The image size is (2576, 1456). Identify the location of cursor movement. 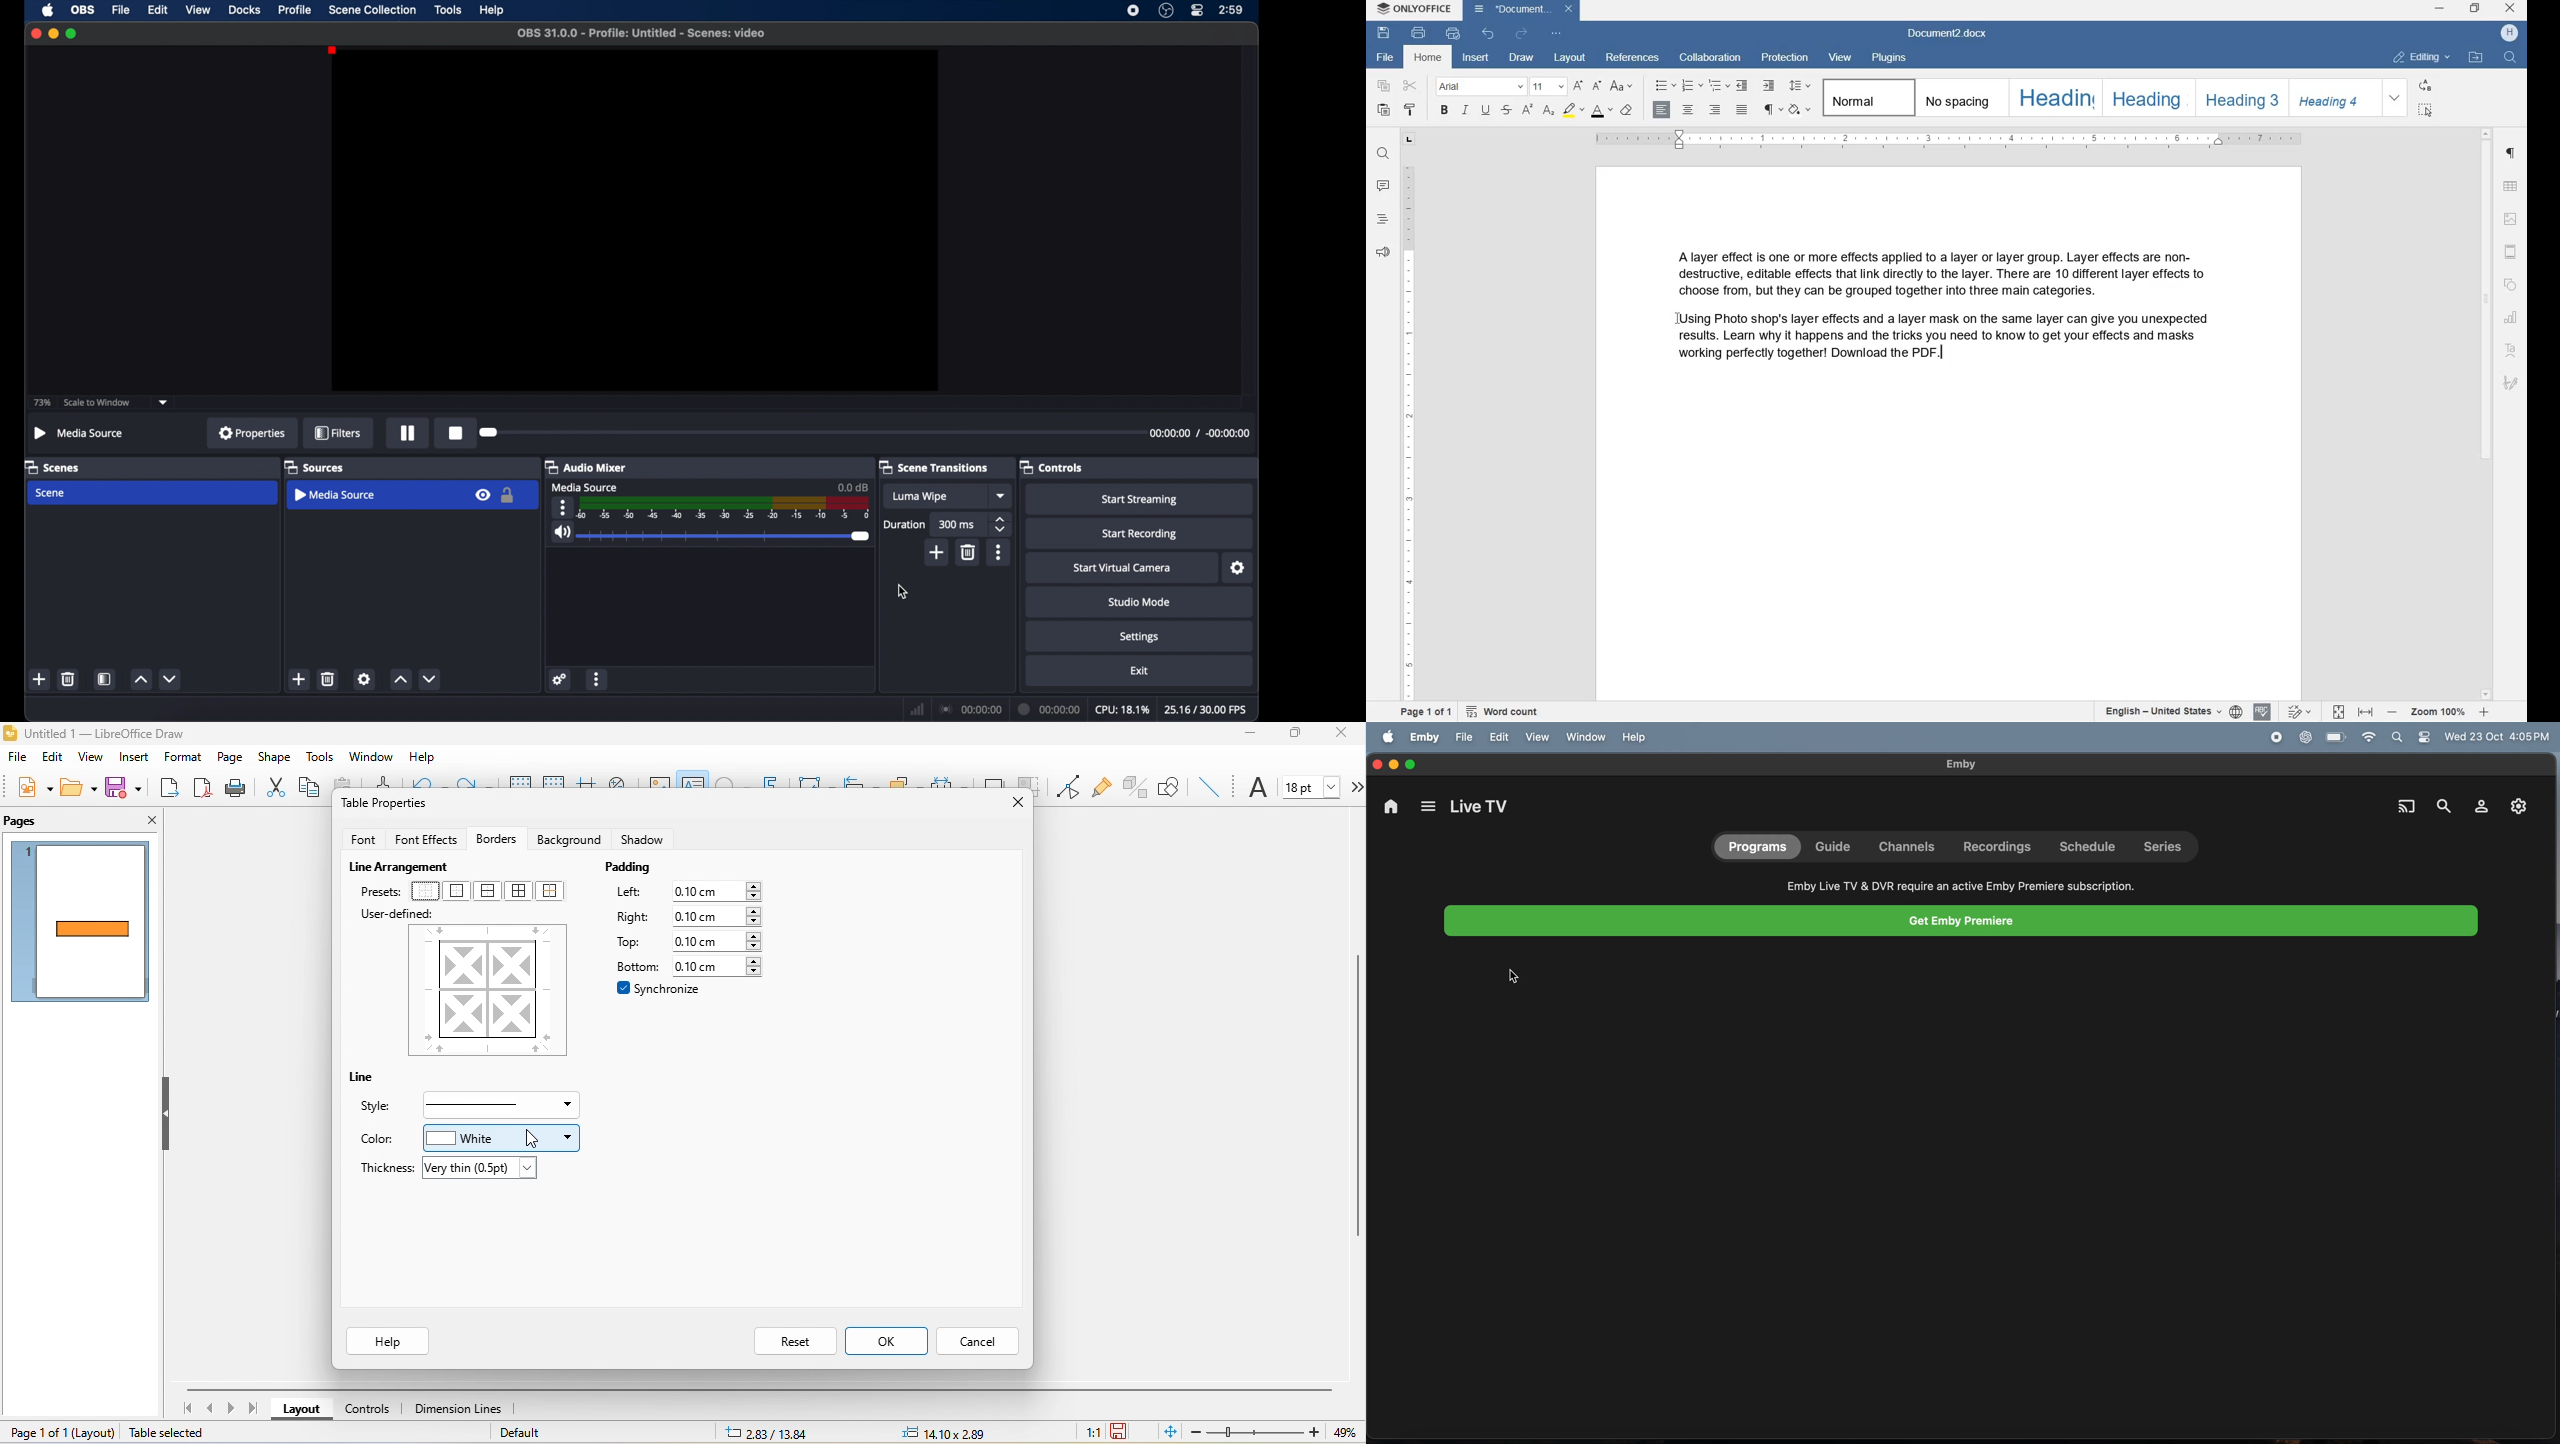
(540, 1138).